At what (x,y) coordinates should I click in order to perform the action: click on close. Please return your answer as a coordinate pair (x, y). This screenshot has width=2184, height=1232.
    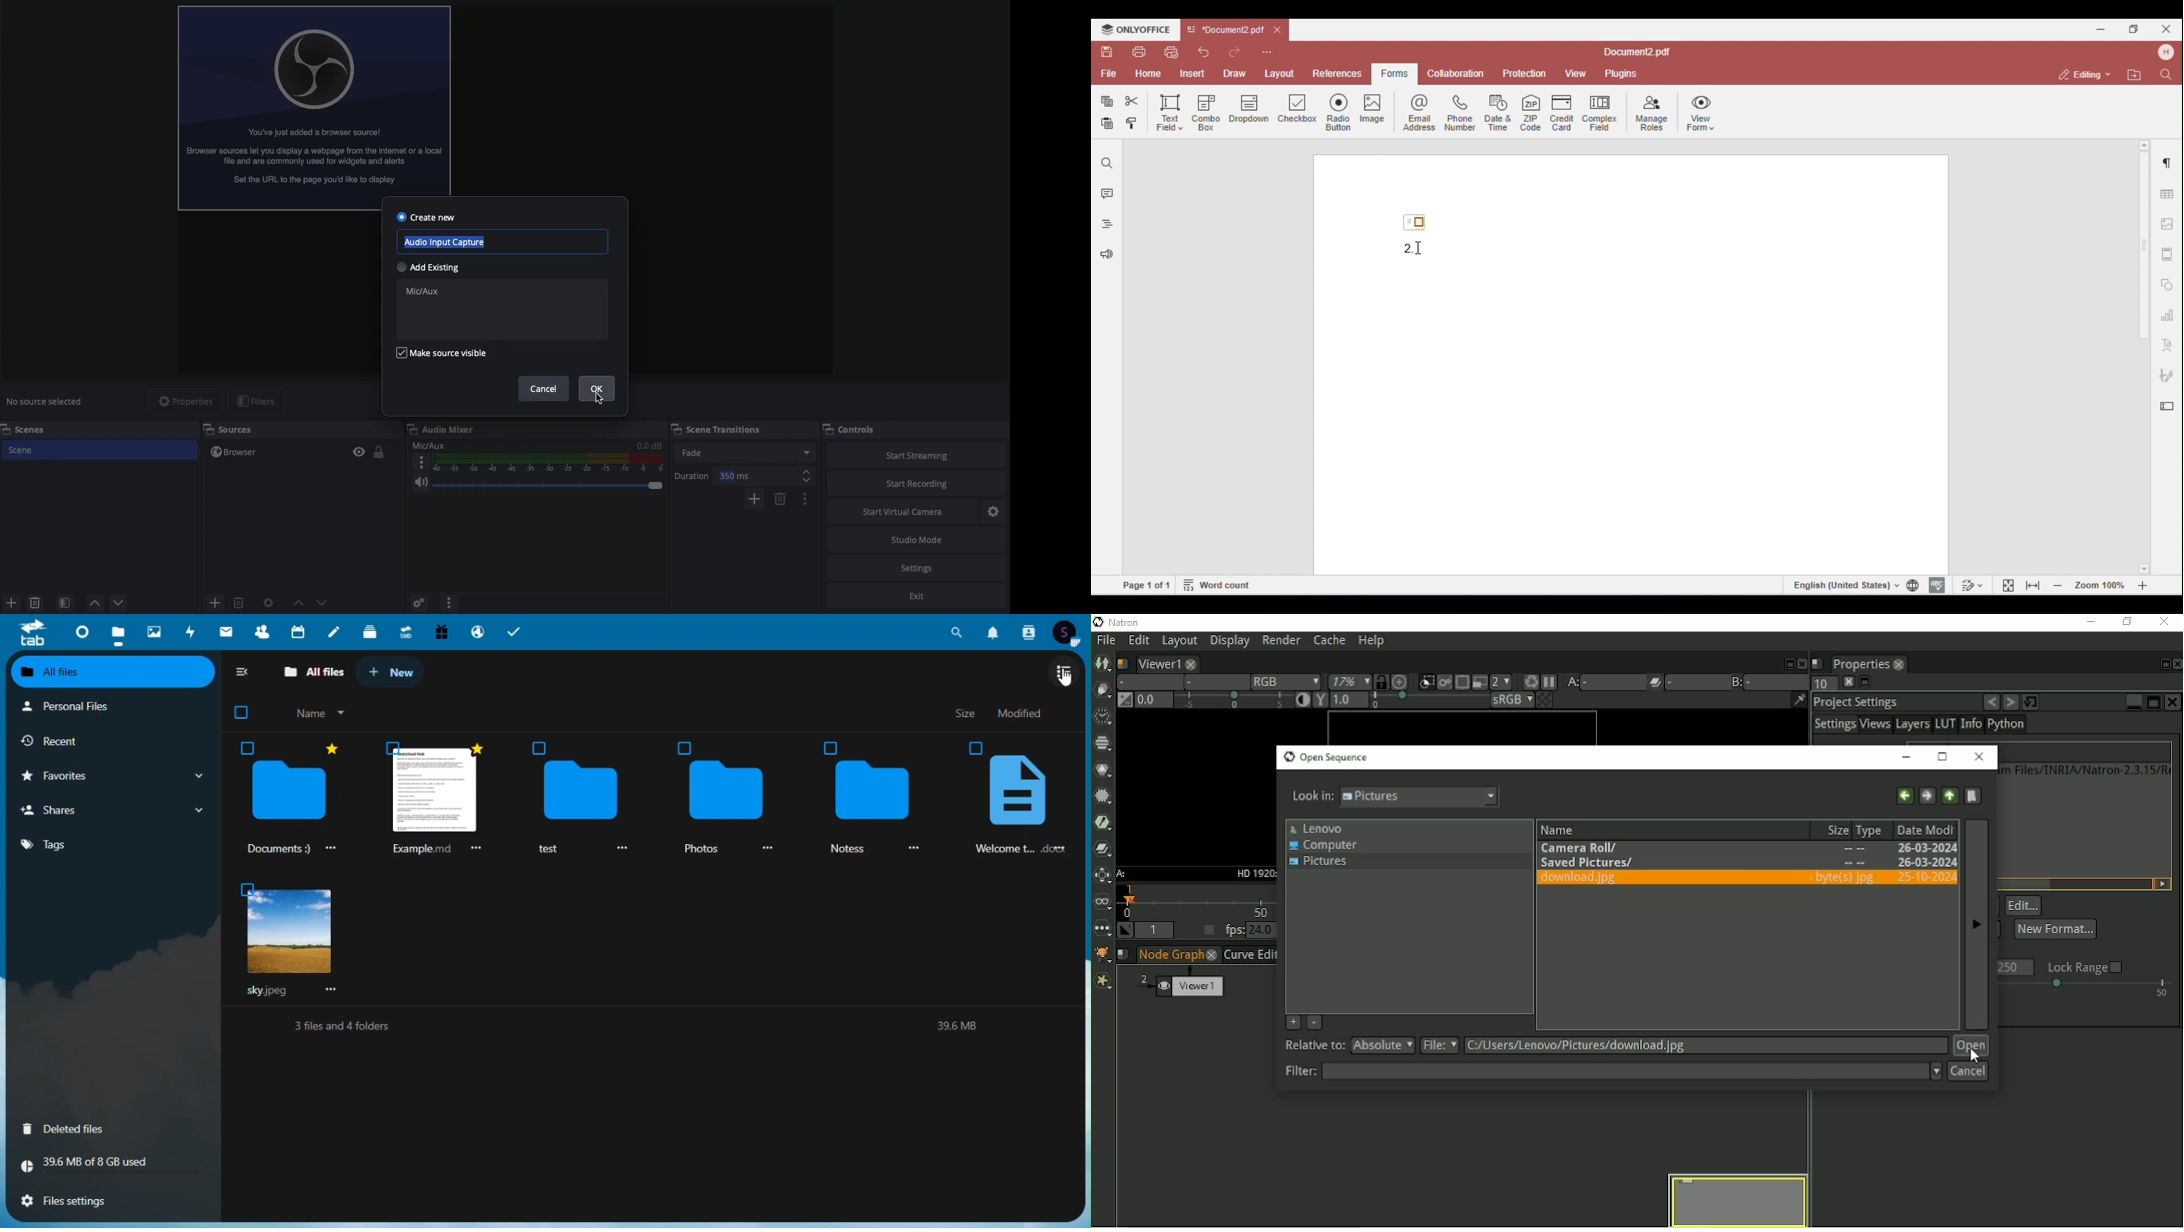
    Looking at the image, I should click on (1279, 31).